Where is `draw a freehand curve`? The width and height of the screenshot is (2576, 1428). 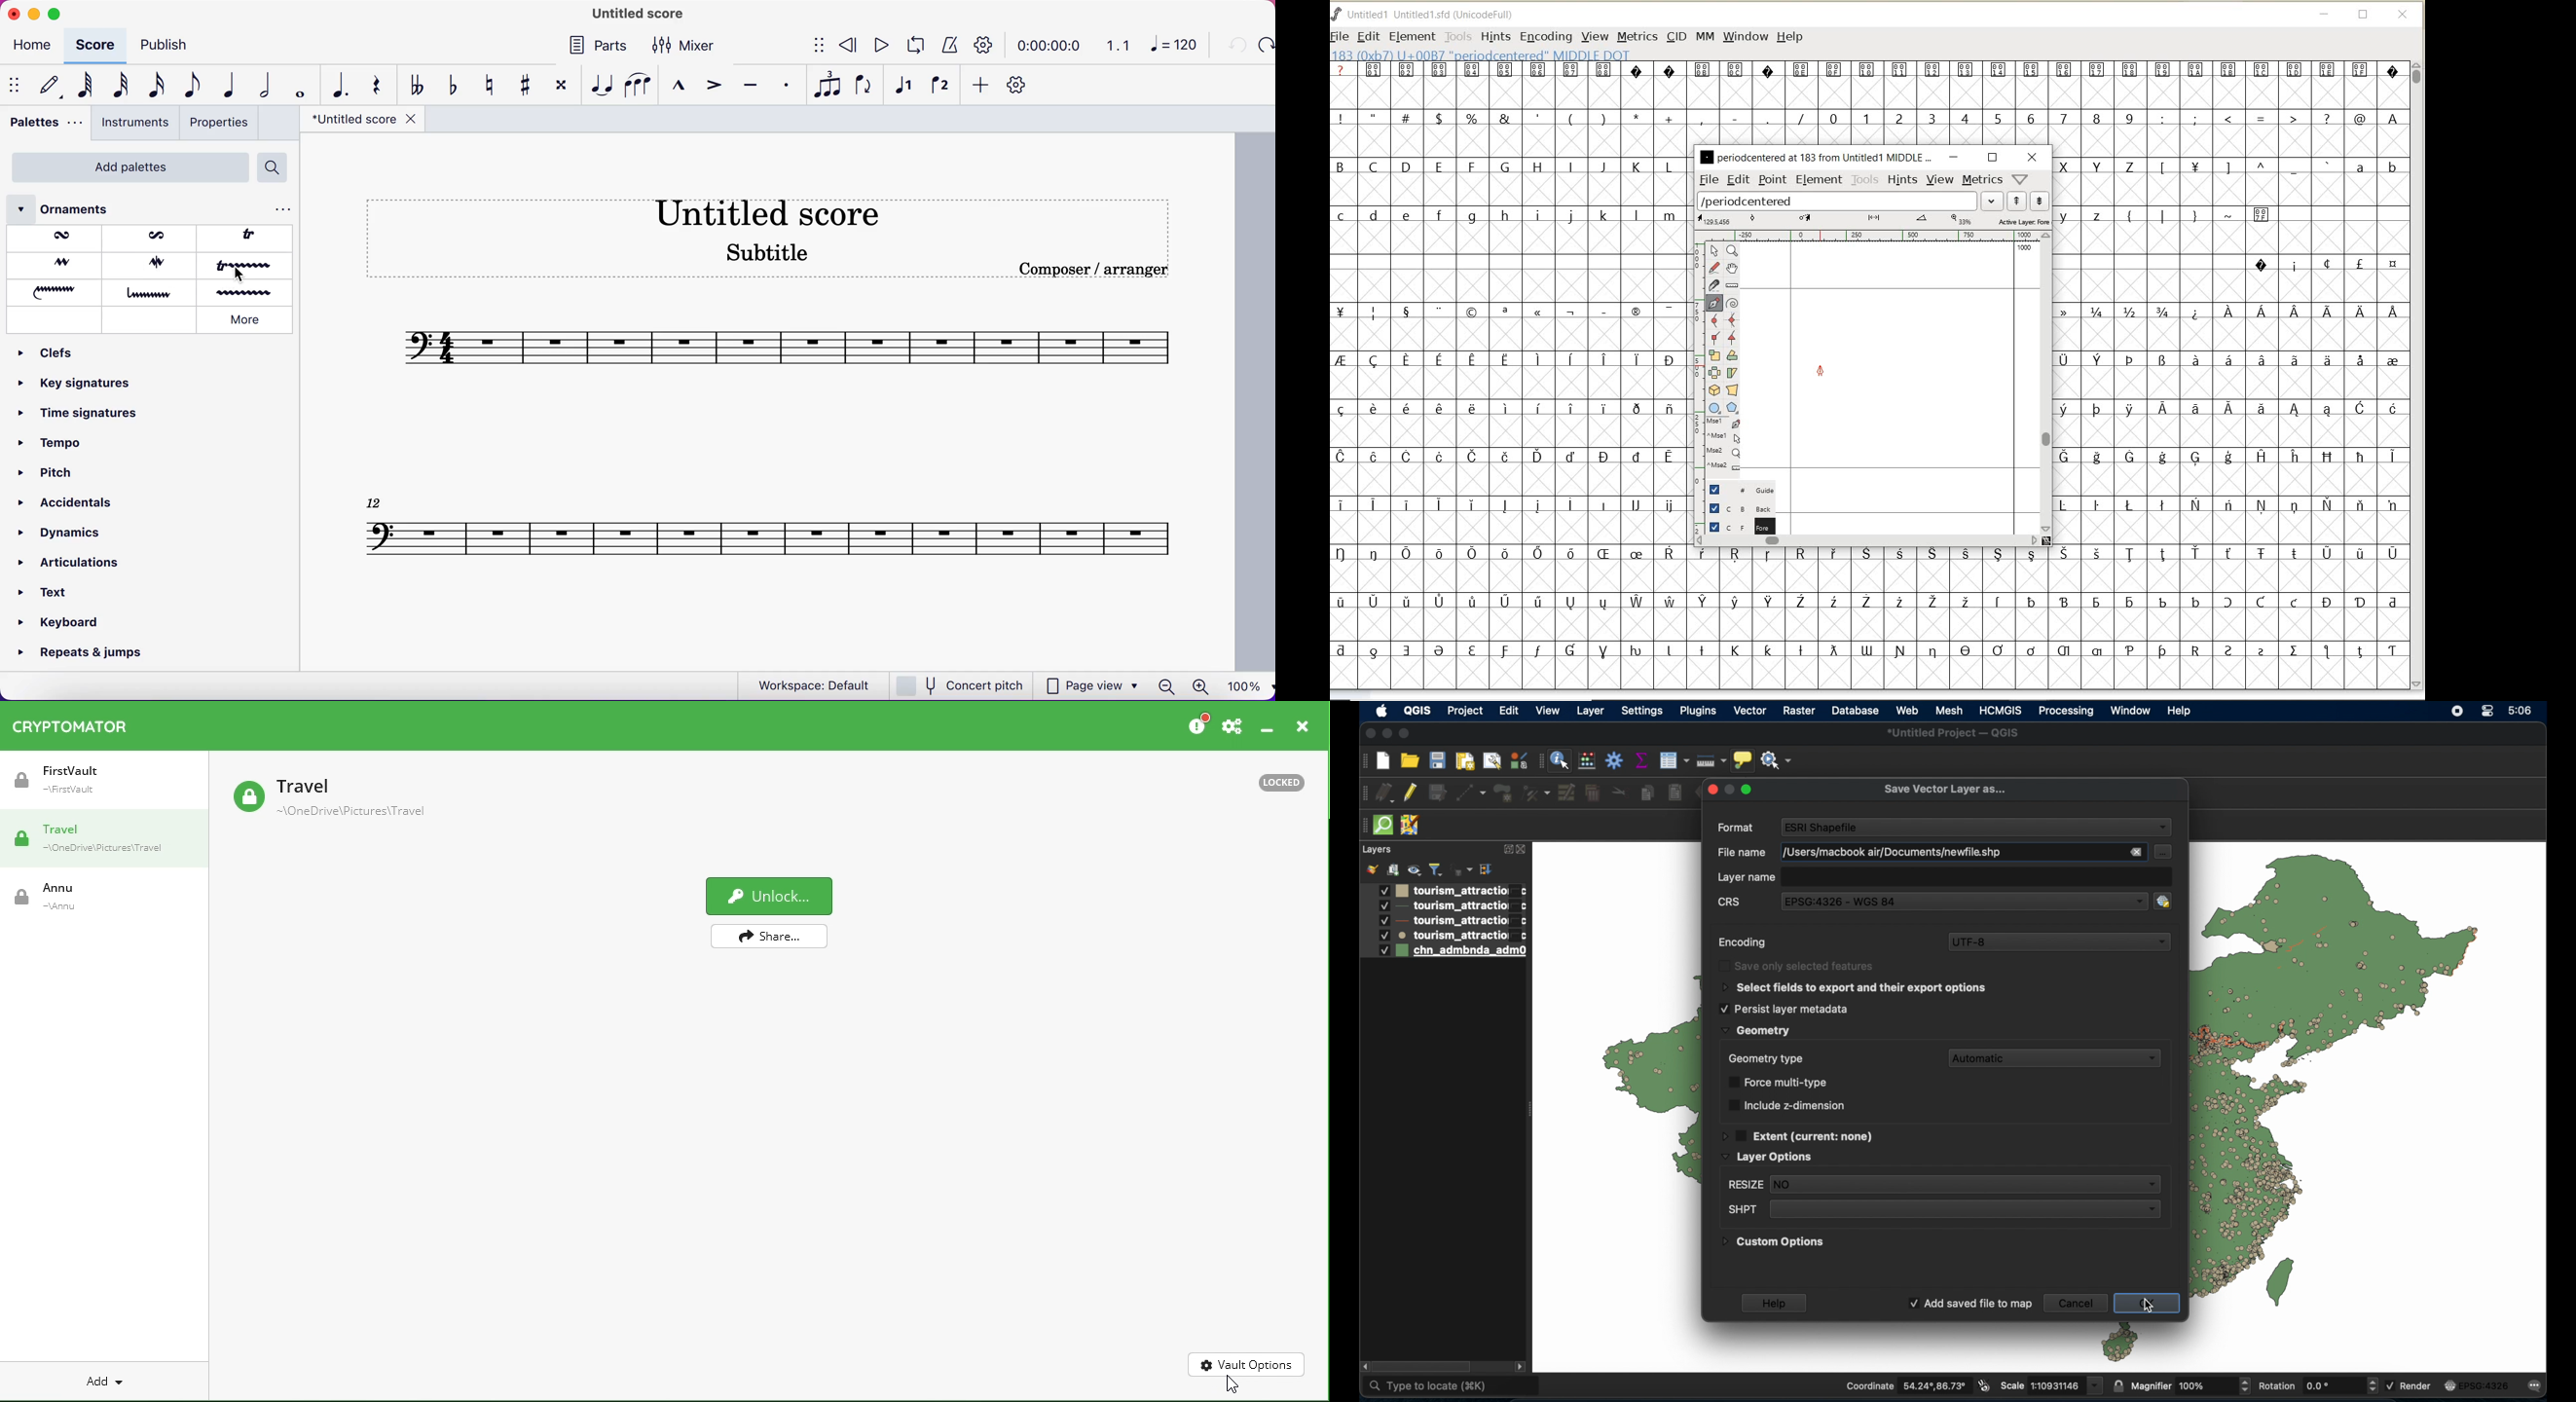 draw a freehand curve is located at coordinates (1714, 266).